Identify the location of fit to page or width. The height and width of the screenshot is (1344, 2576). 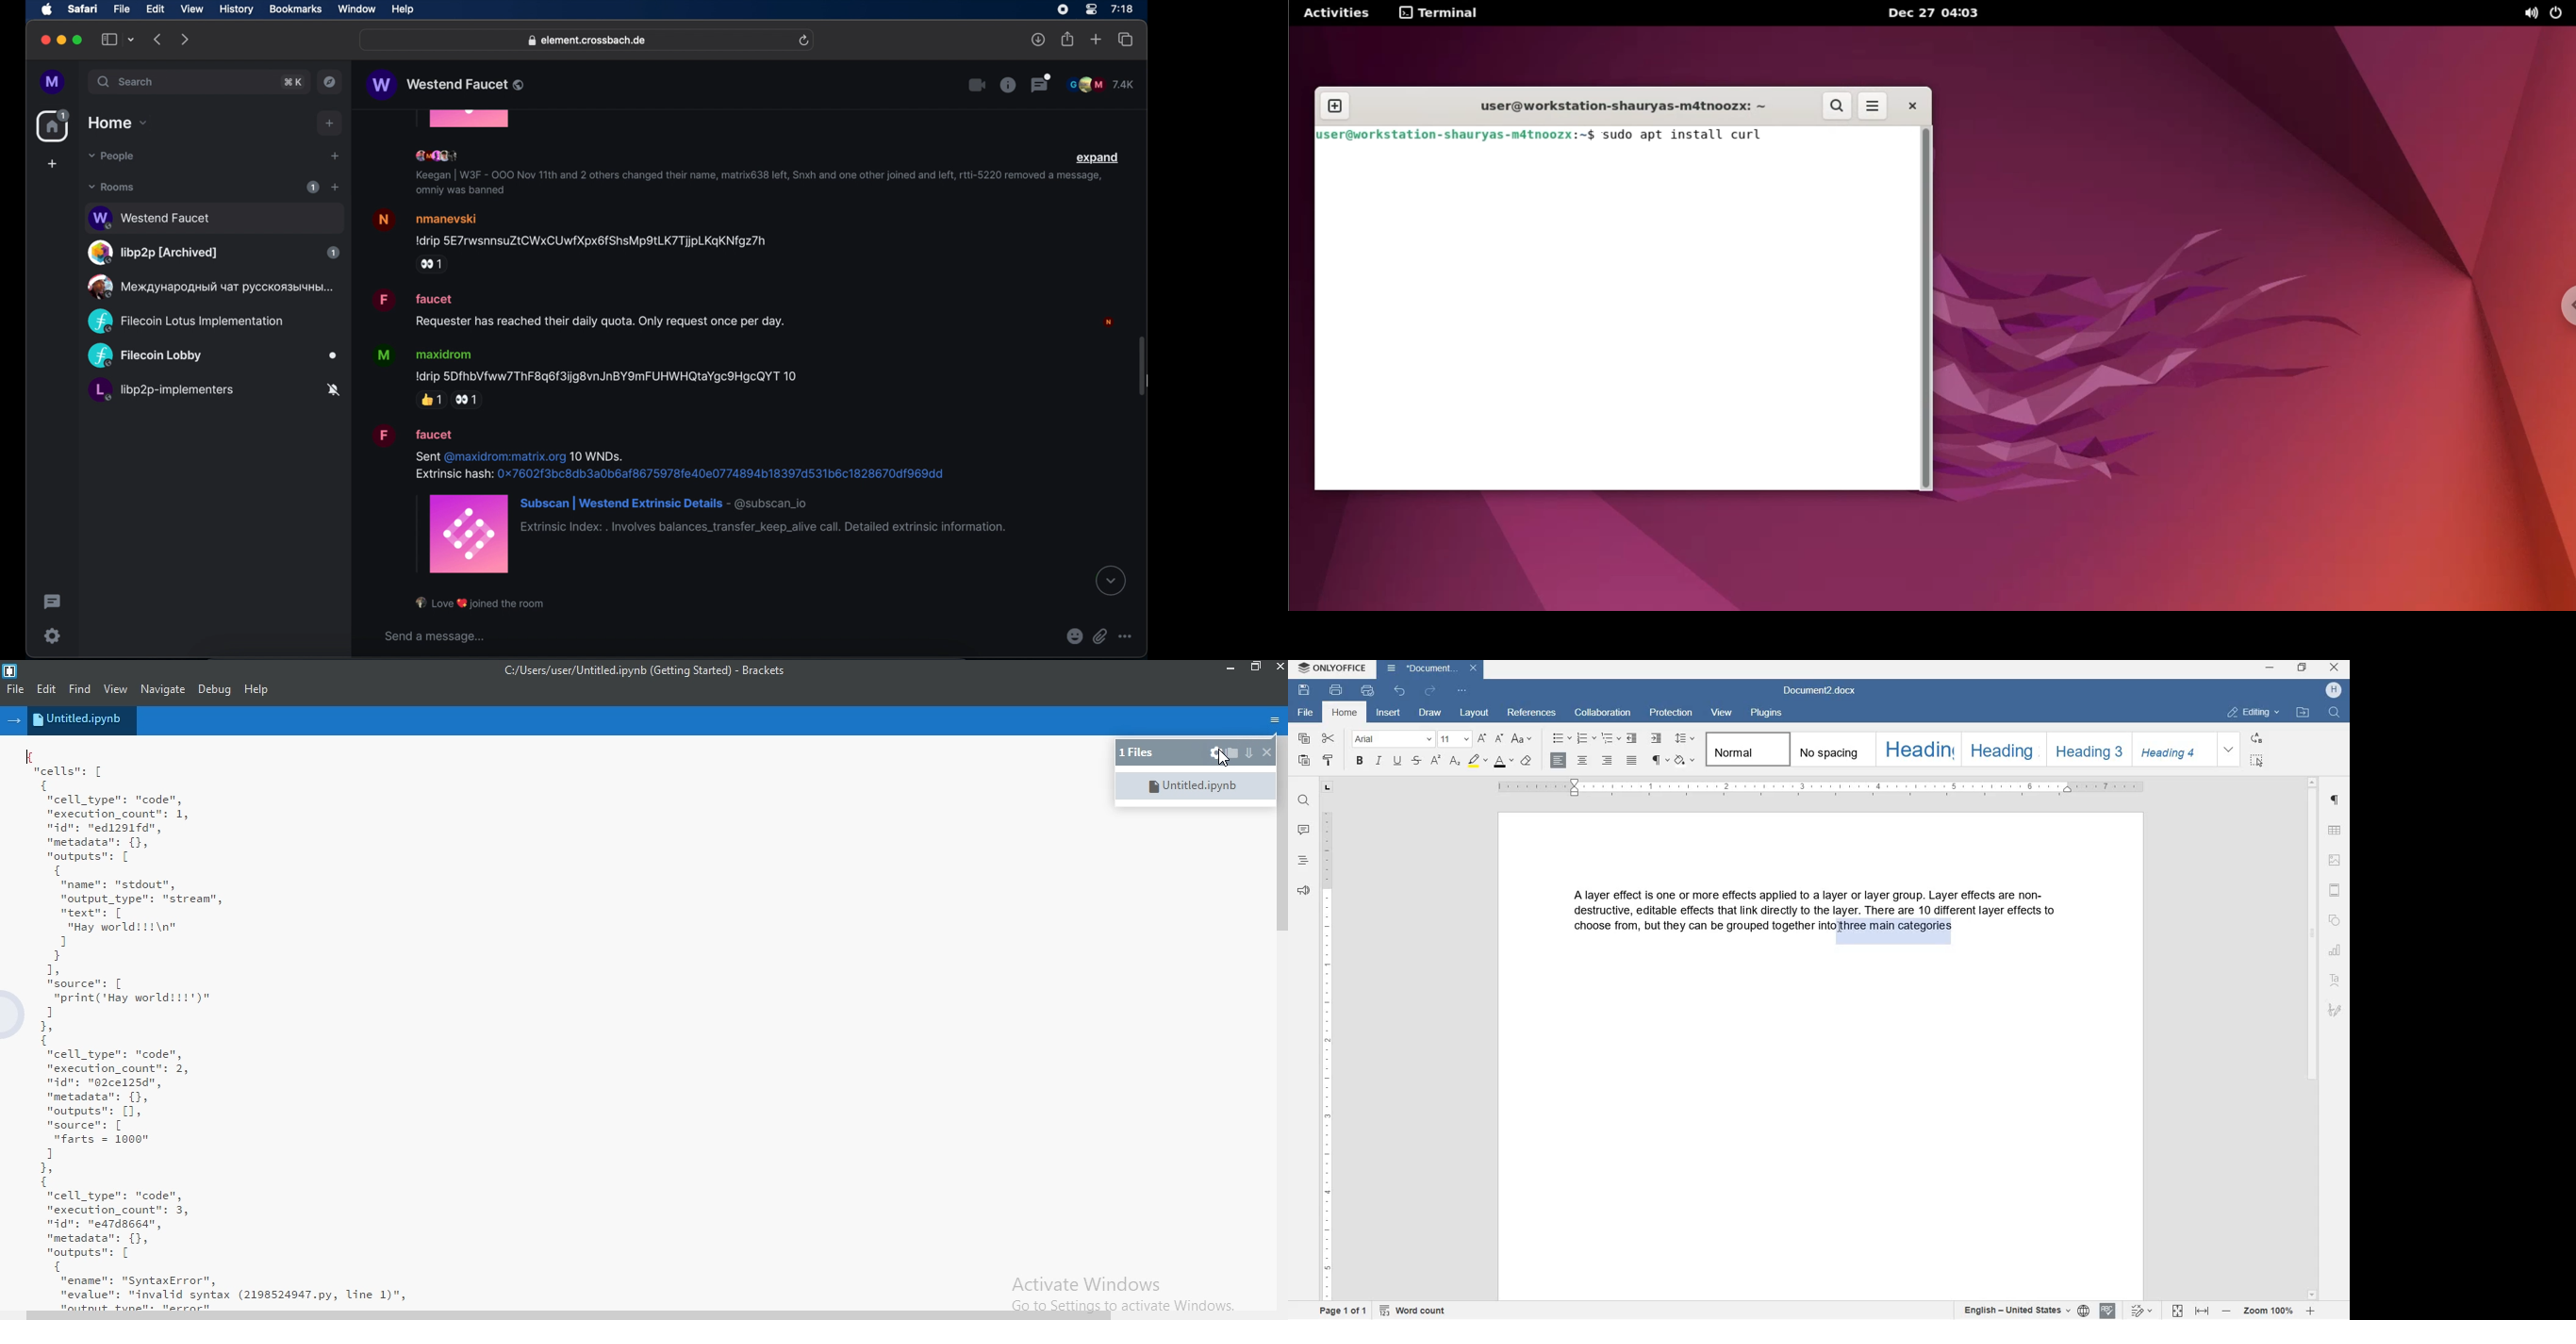
(2190, 1312).